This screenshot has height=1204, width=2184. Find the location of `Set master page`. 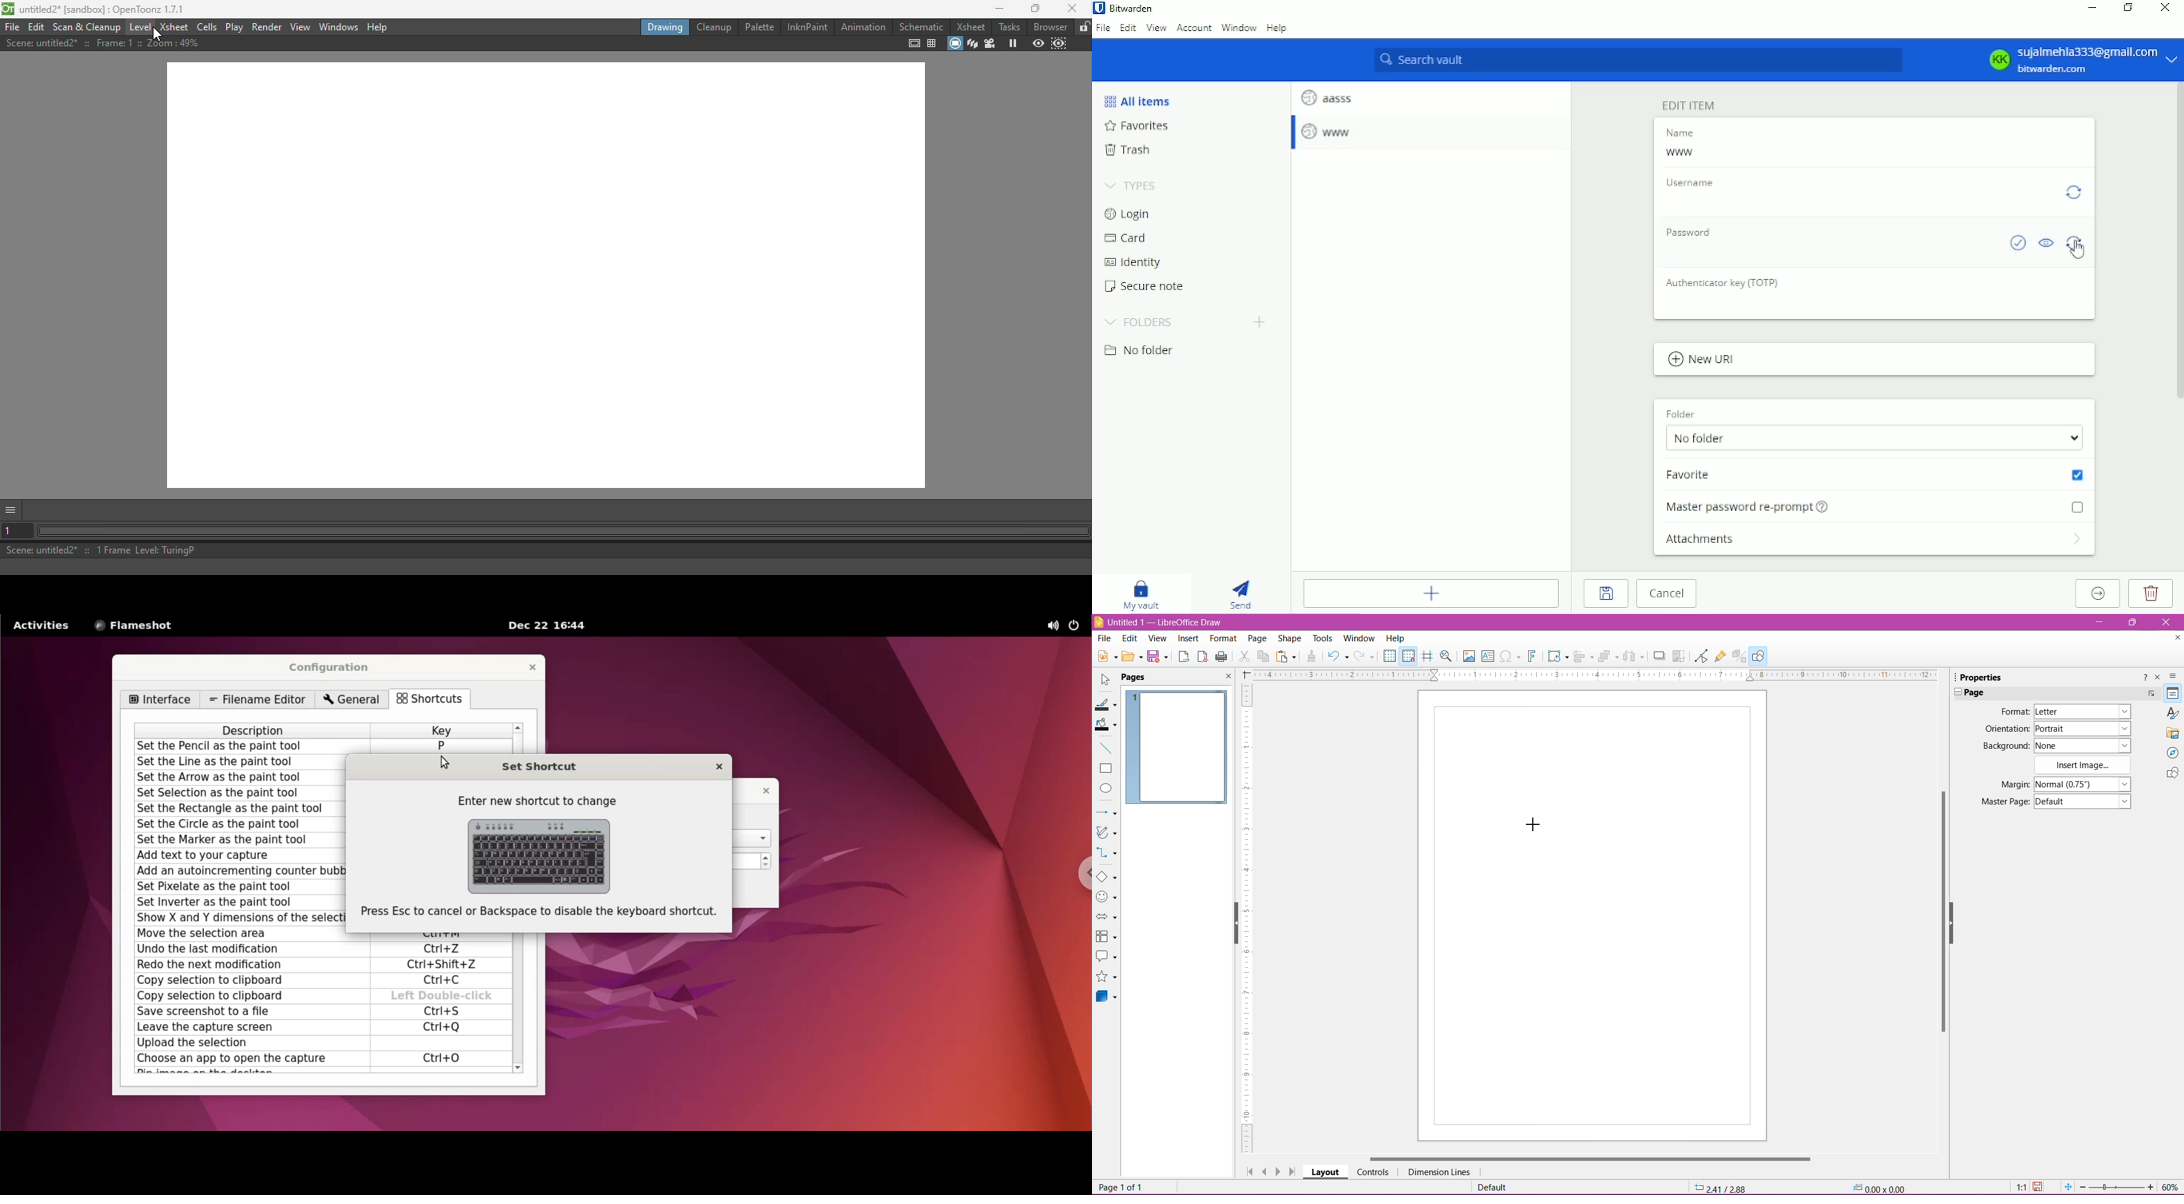

Set master page is located at coordinates (2083, 801).